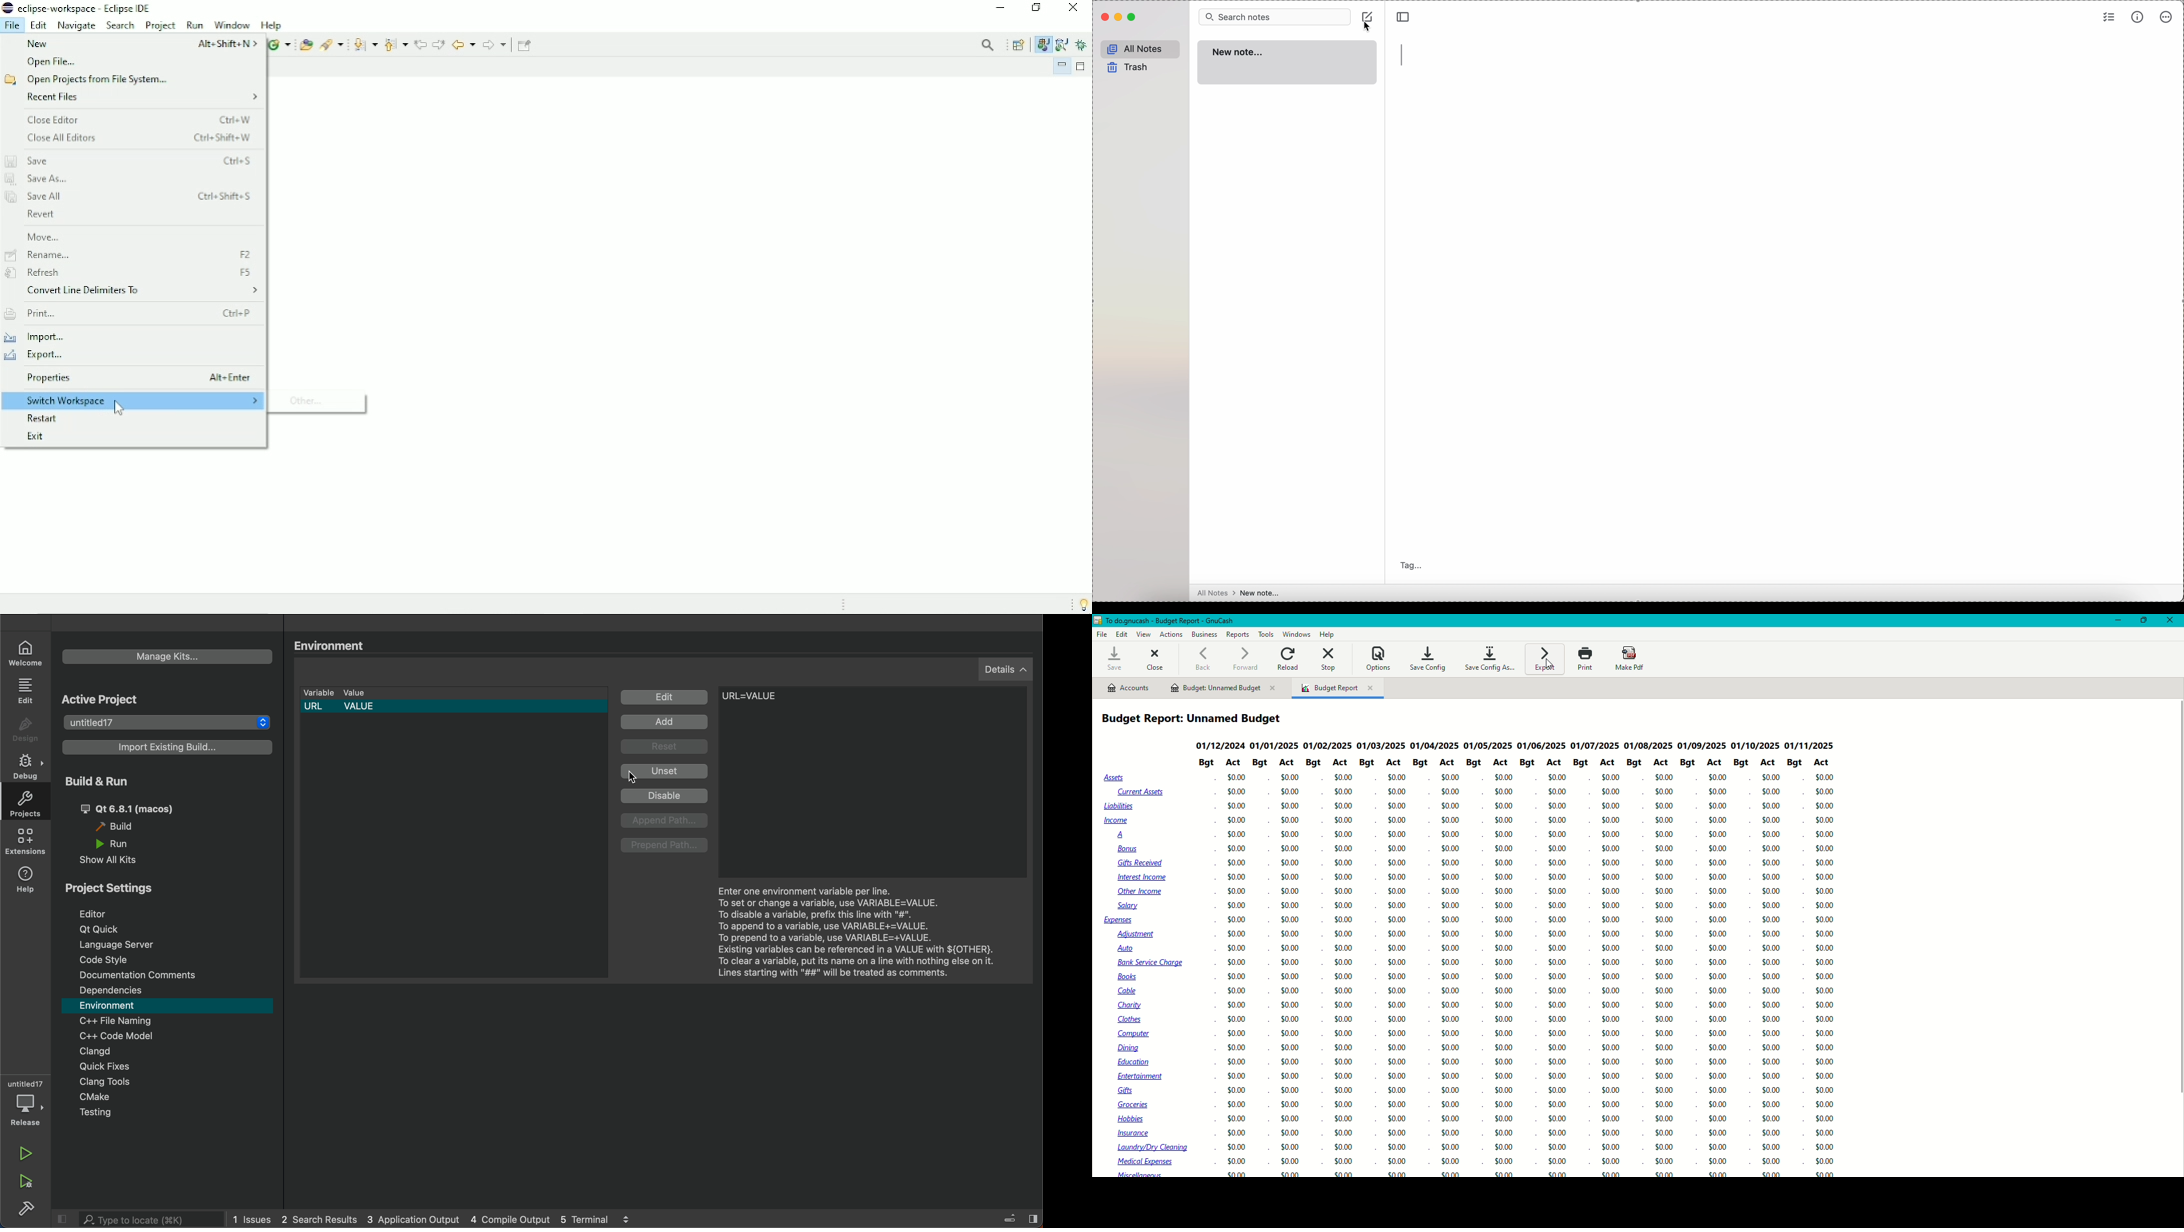 The height and width of the screenshot is (1232, 2184). What do you see at coordinates (1289, 863) in the screenshot?
I see `0.00` at bounding box center [1289, 863].